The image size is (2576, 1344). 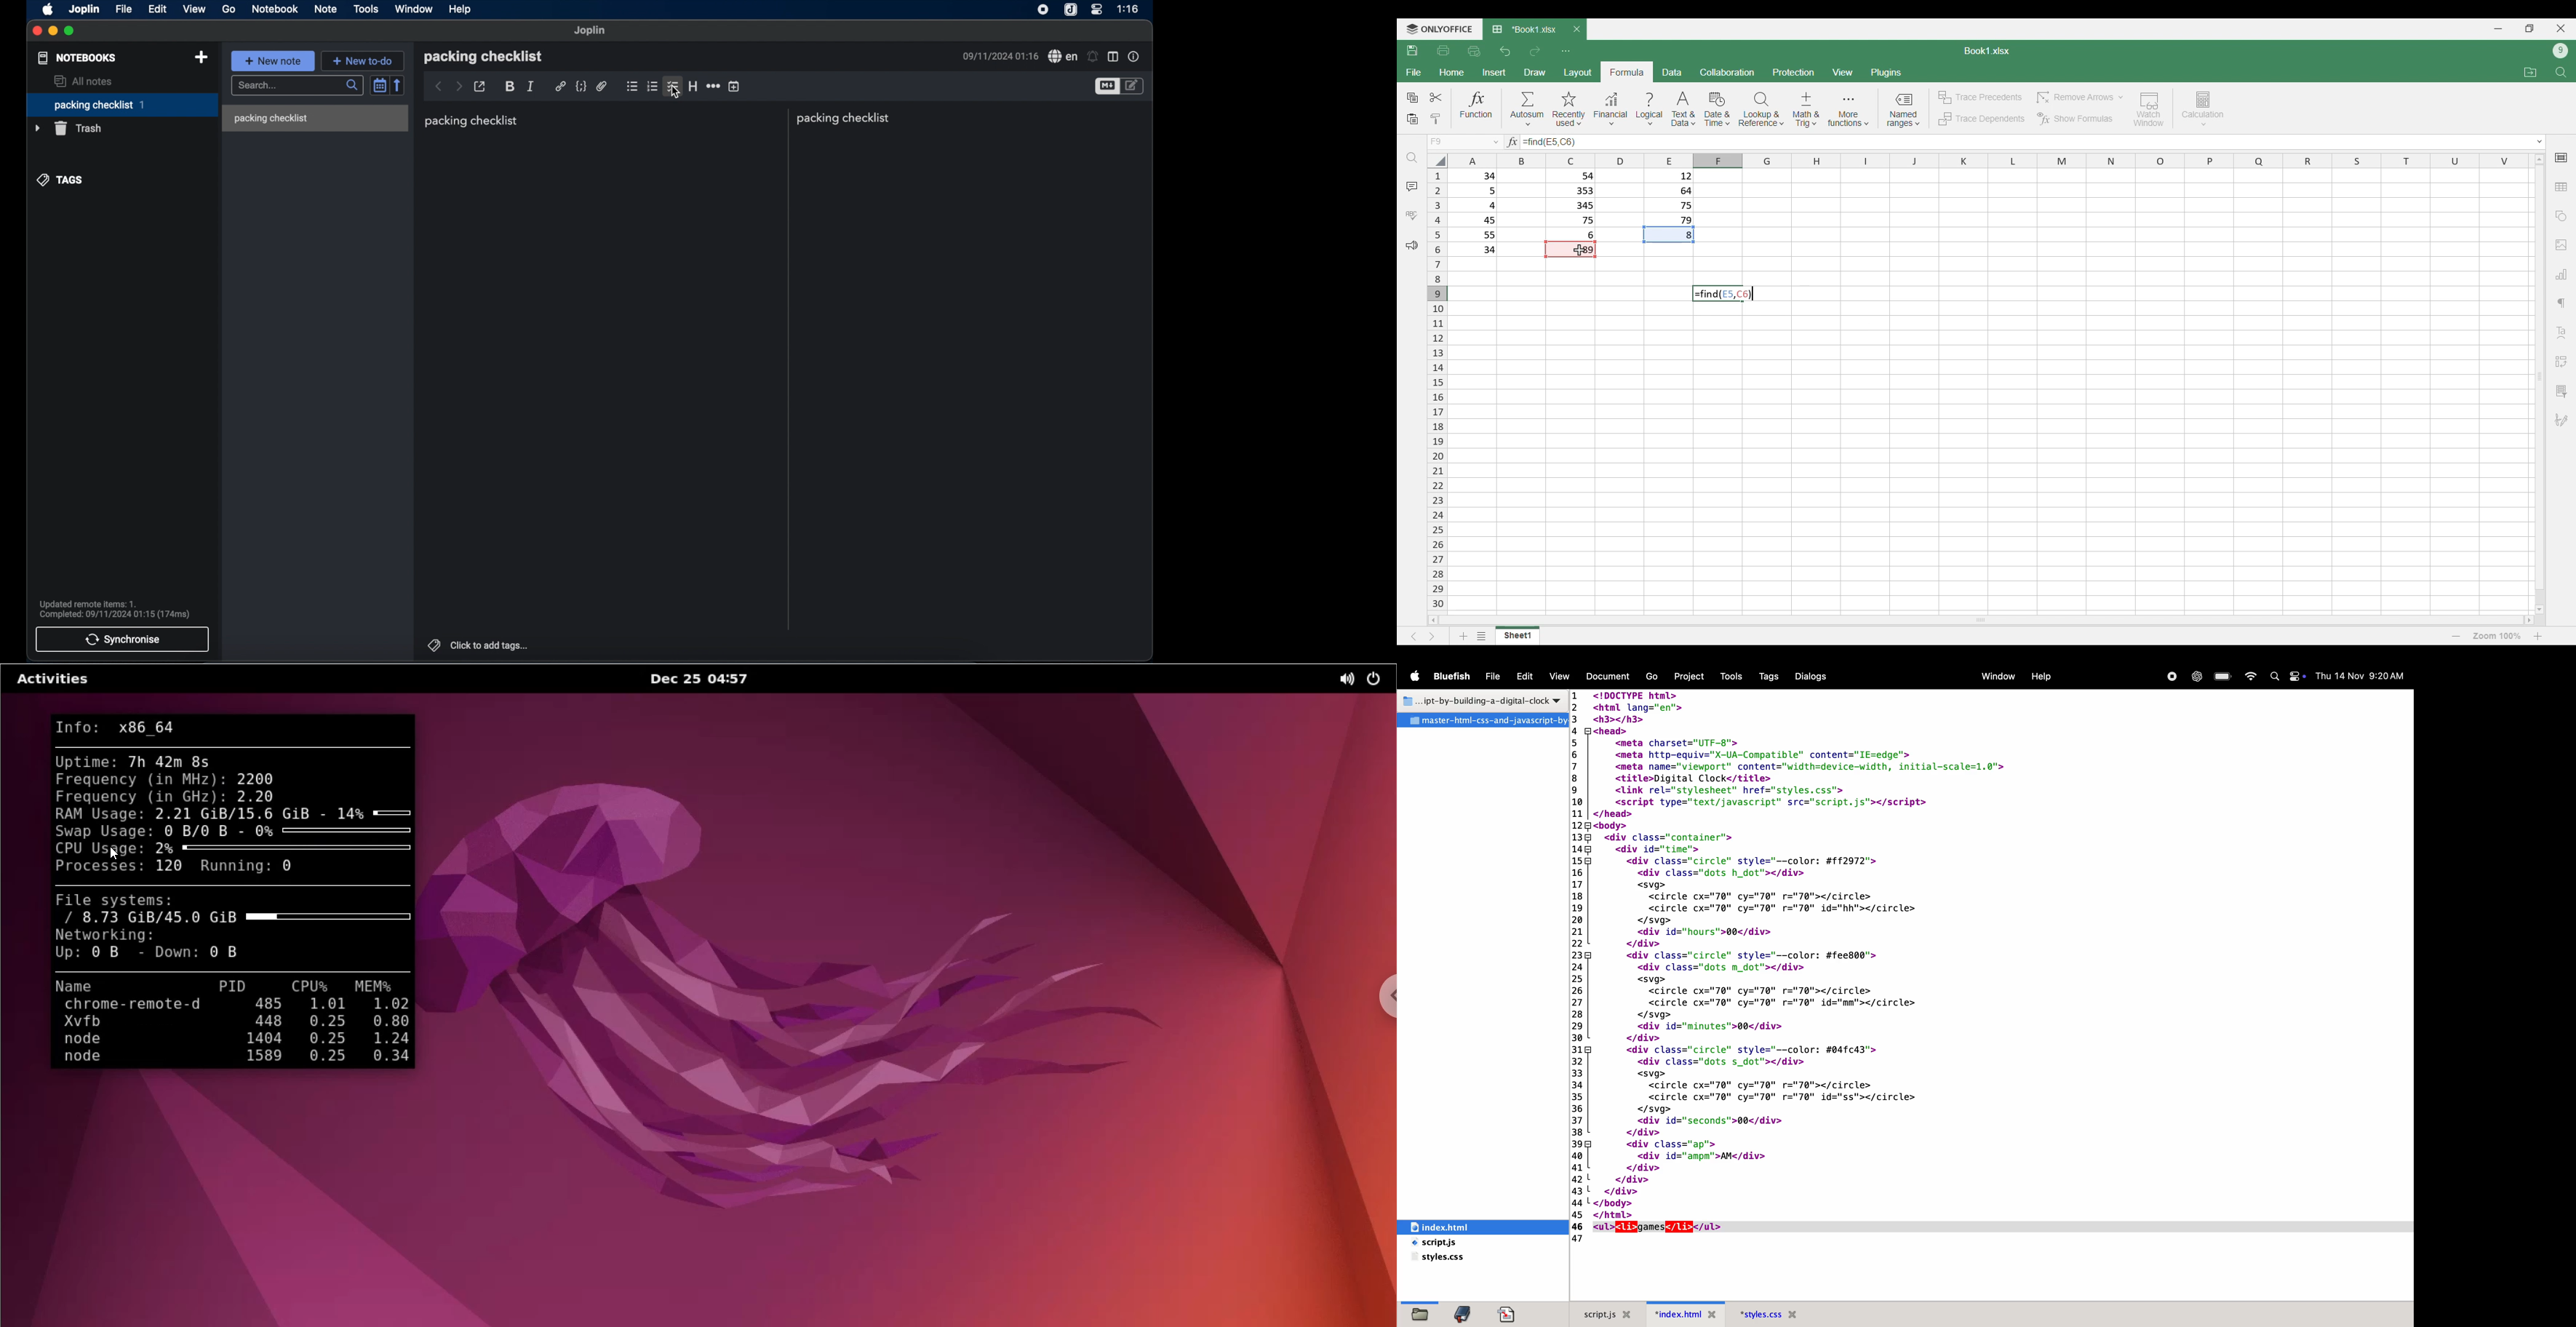 I want to click on Current zoom factor, so click(x=2497, y=636).